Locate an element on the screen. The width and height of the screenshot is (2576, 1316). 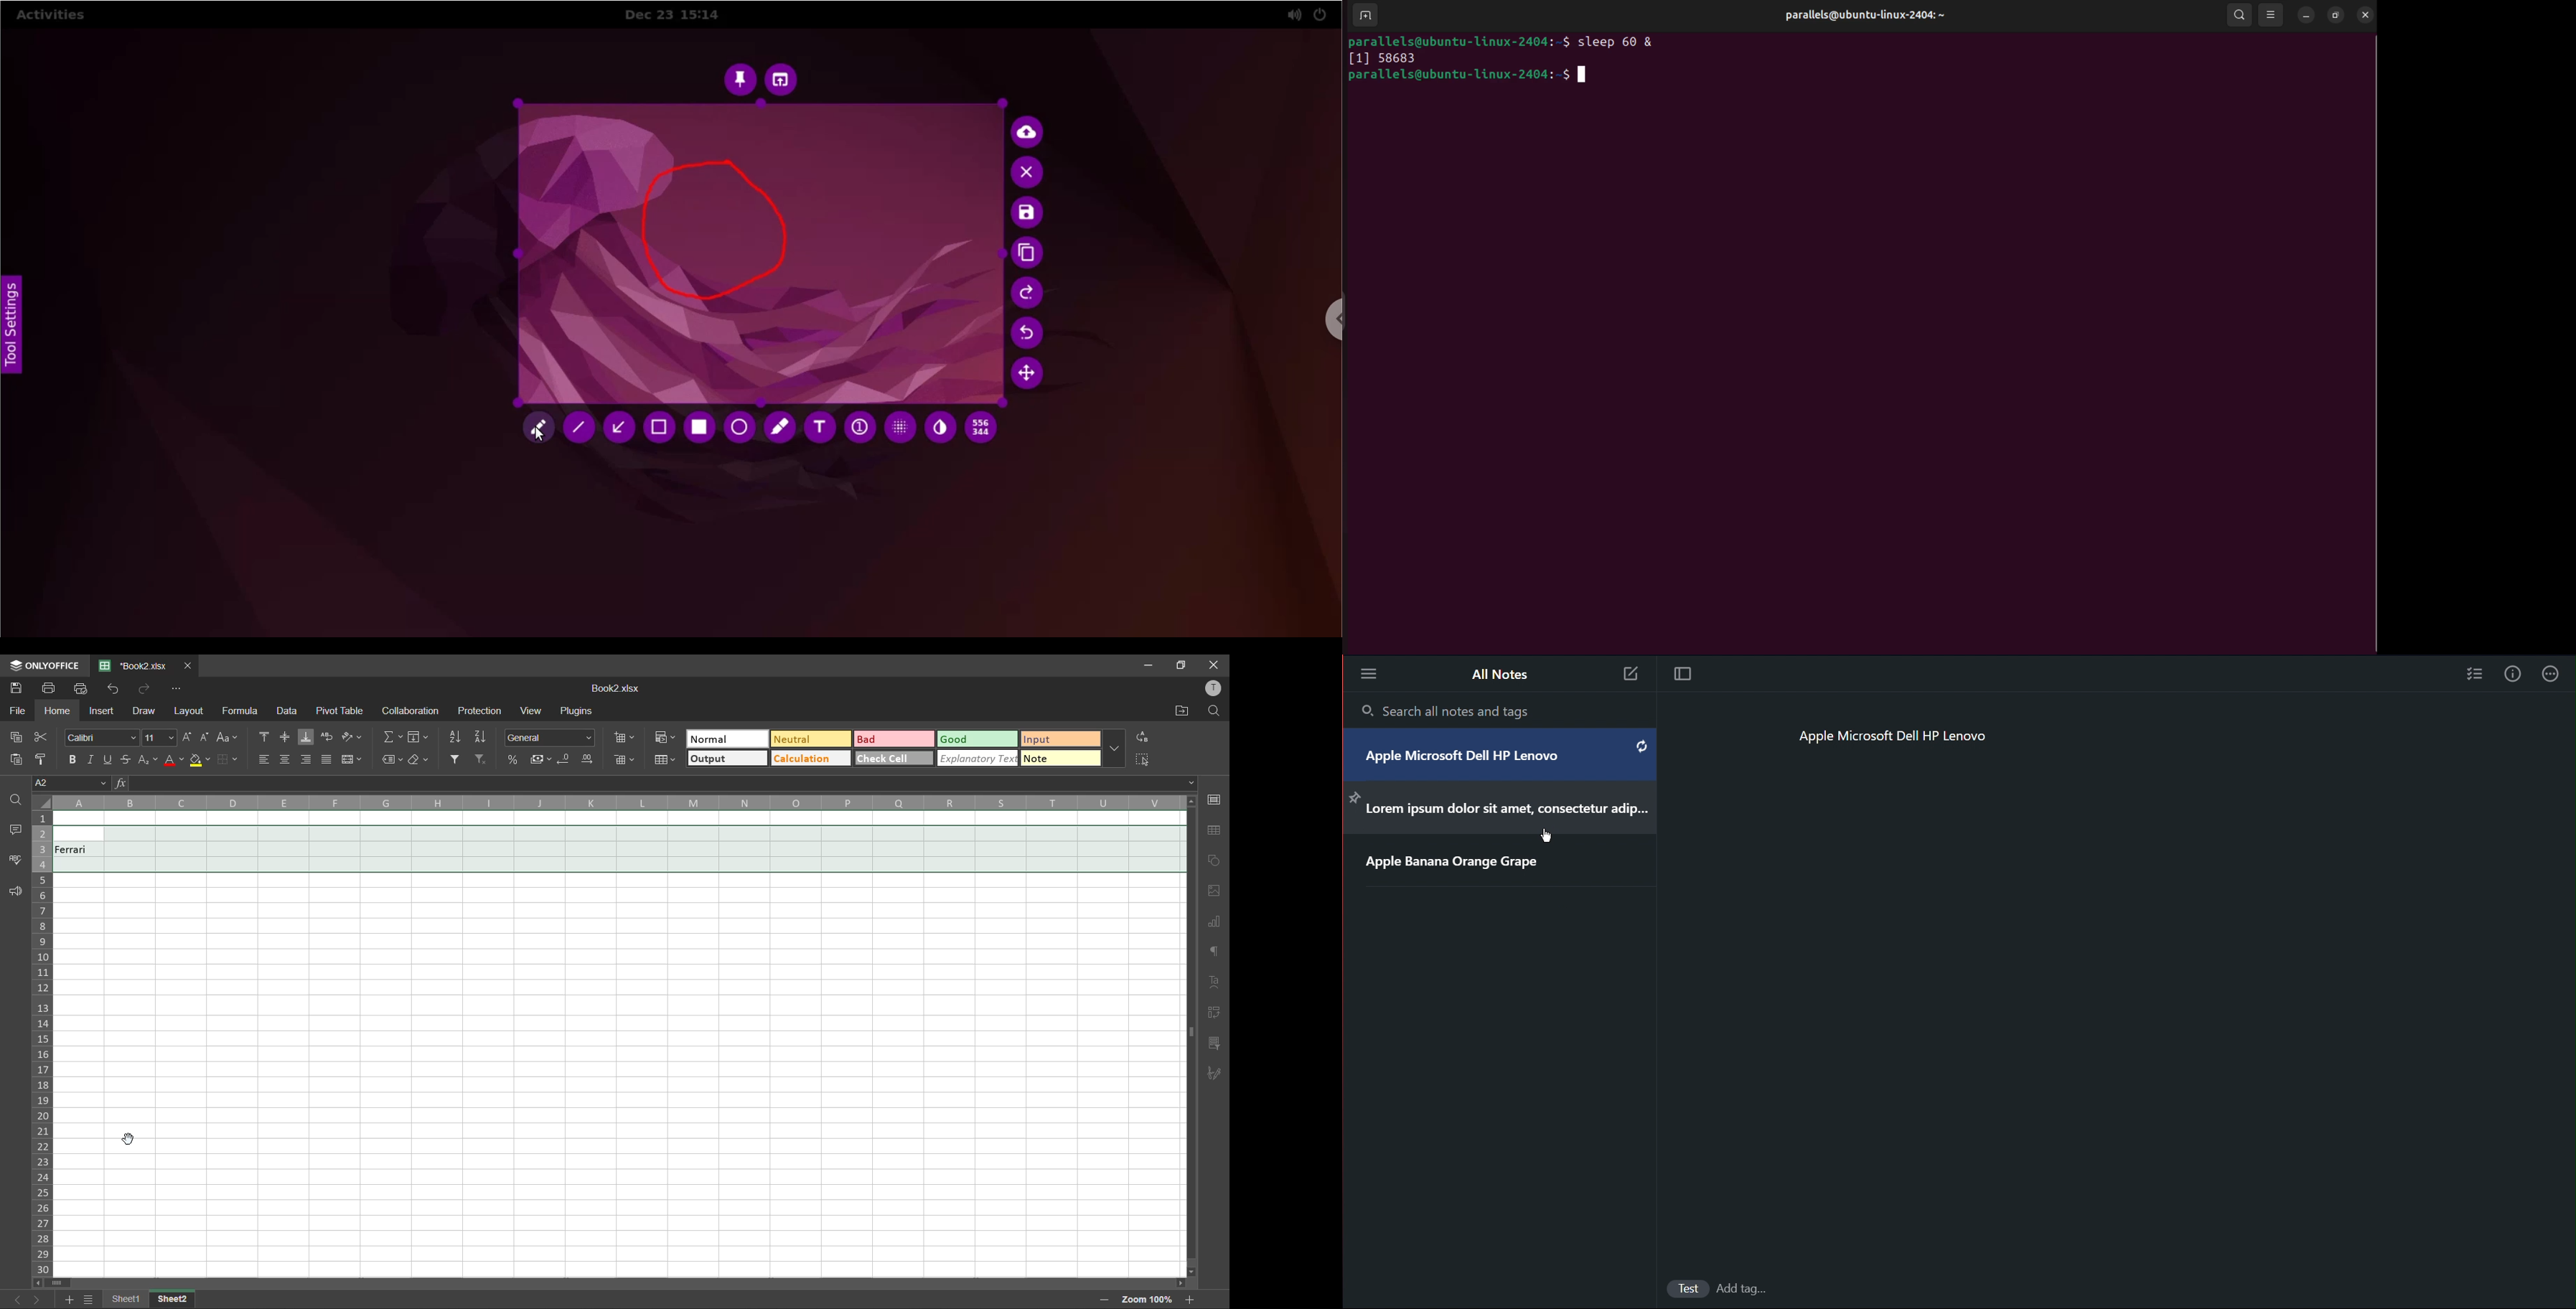
justified is located at coordinates (327, 759).